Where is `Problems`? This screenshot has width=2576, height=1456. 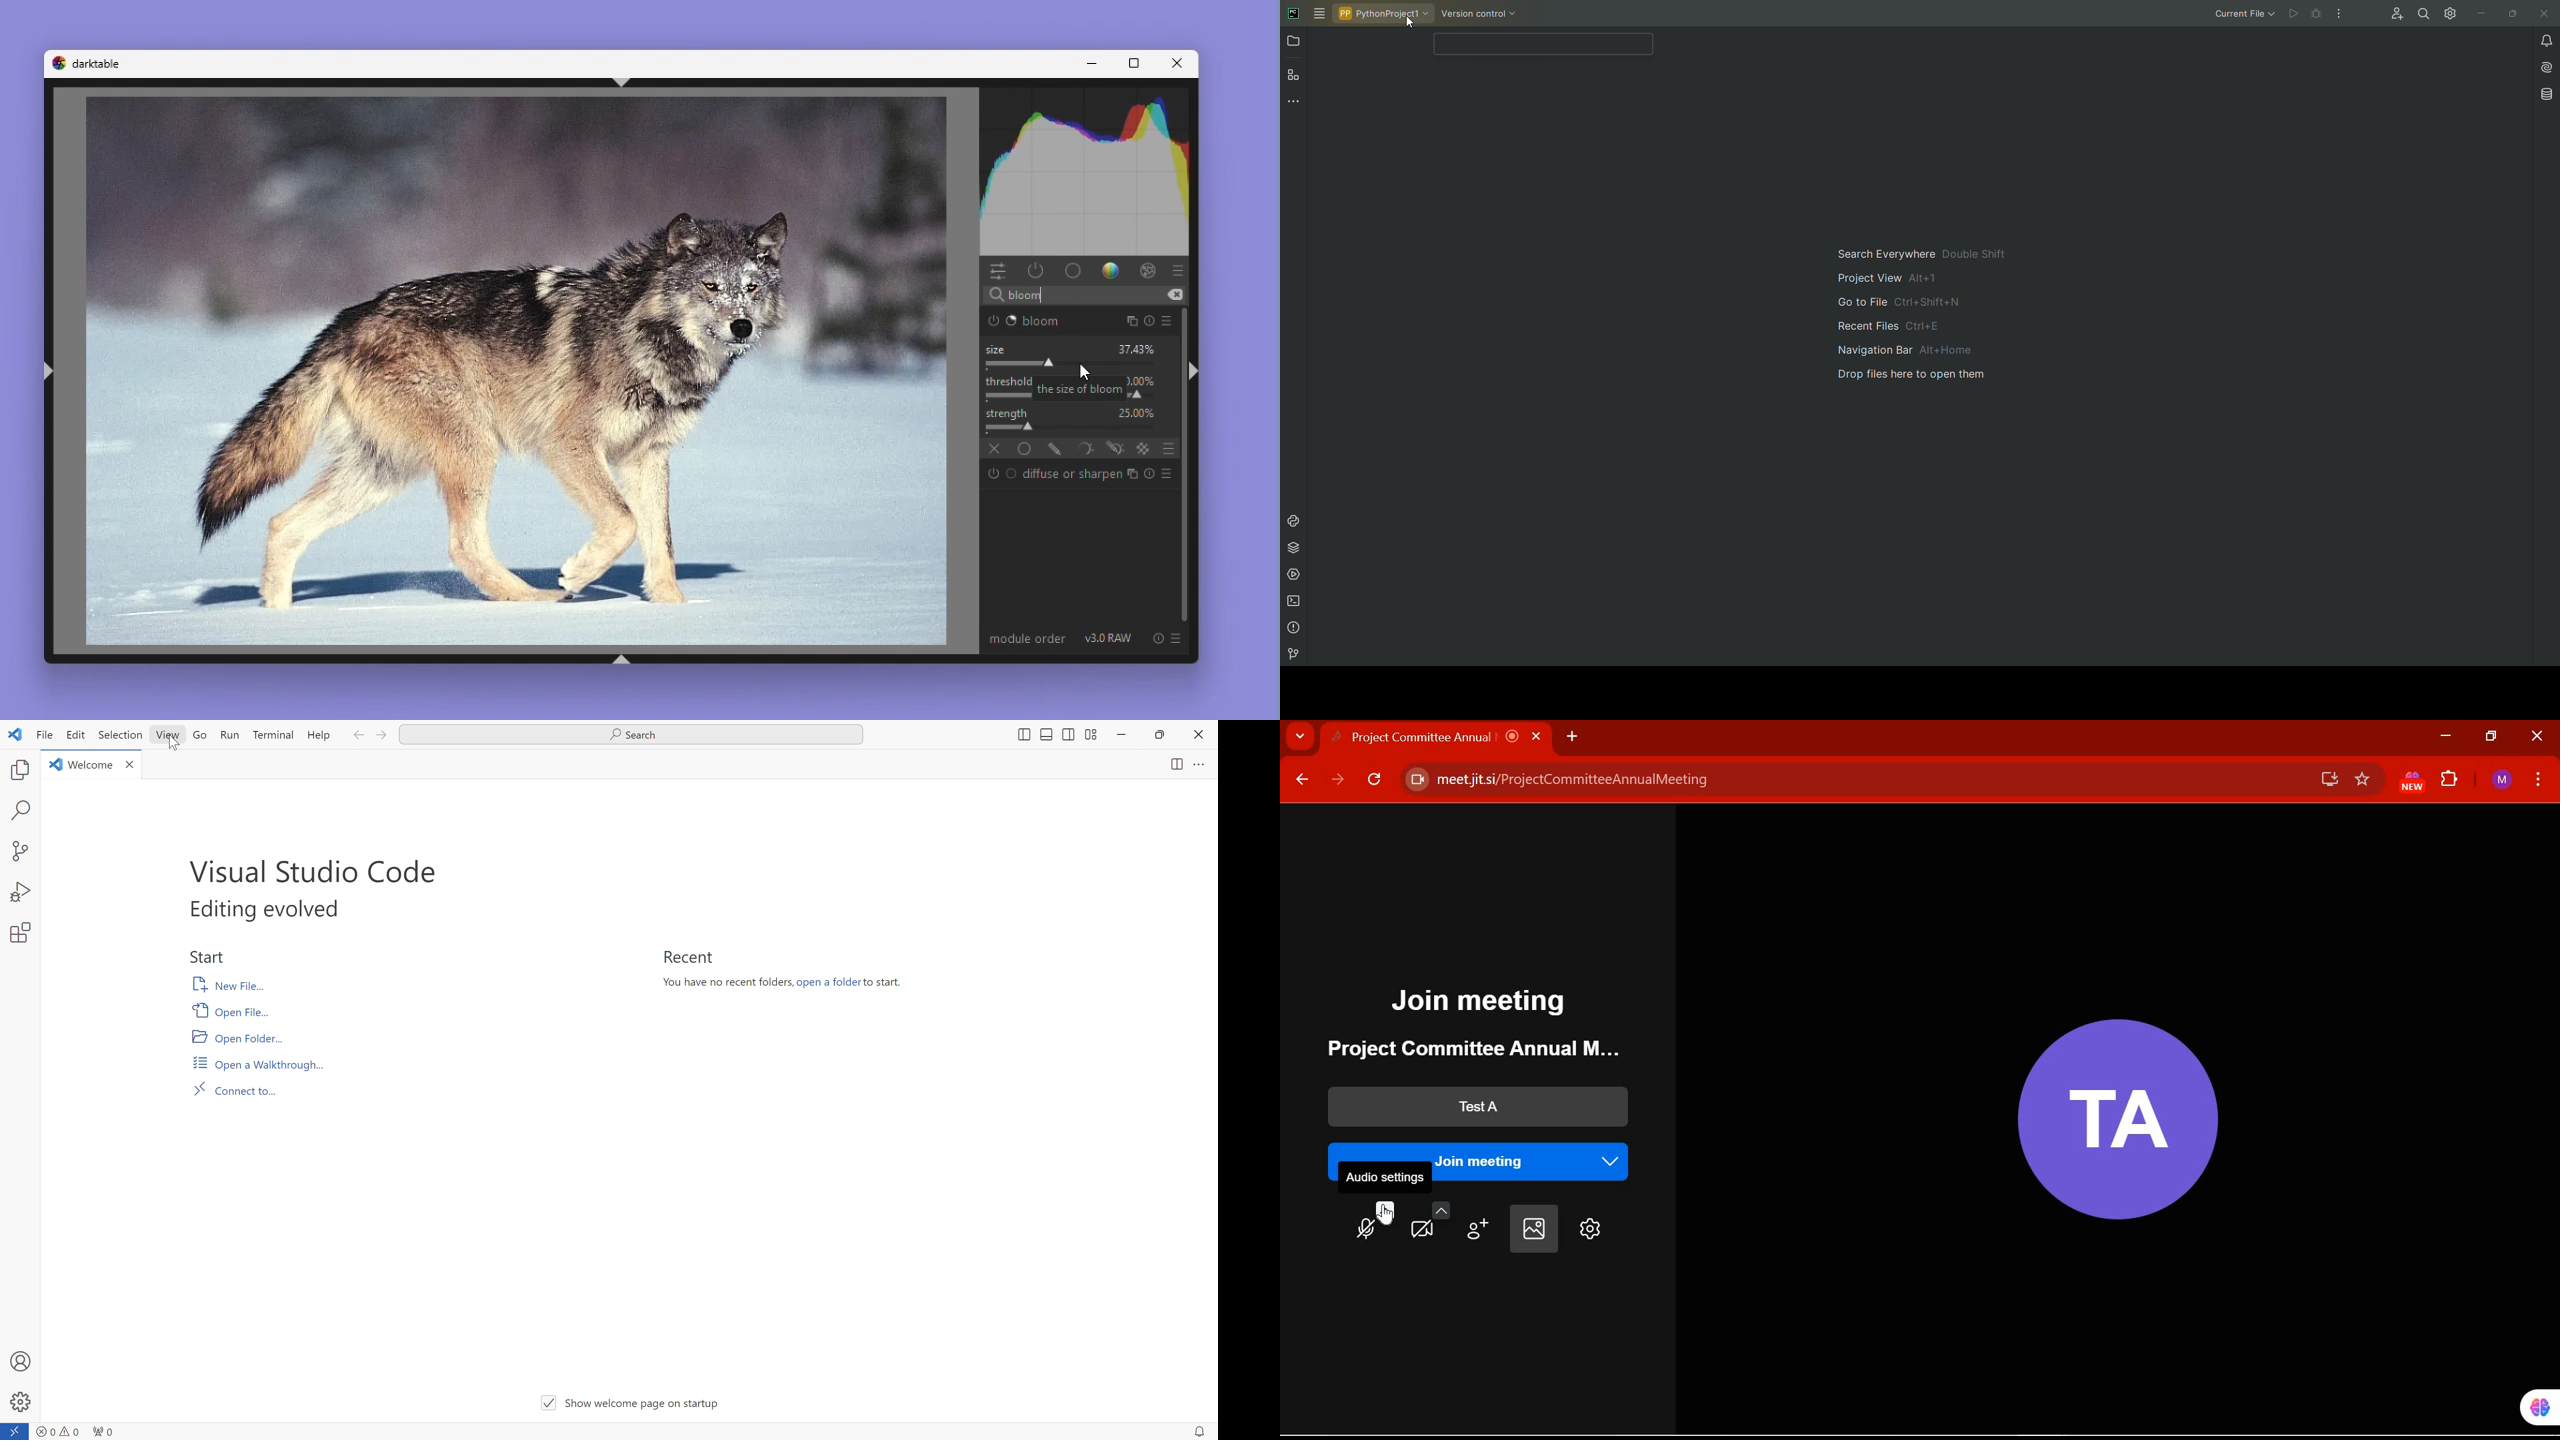
Problems is located at coordinates (1294, 630).